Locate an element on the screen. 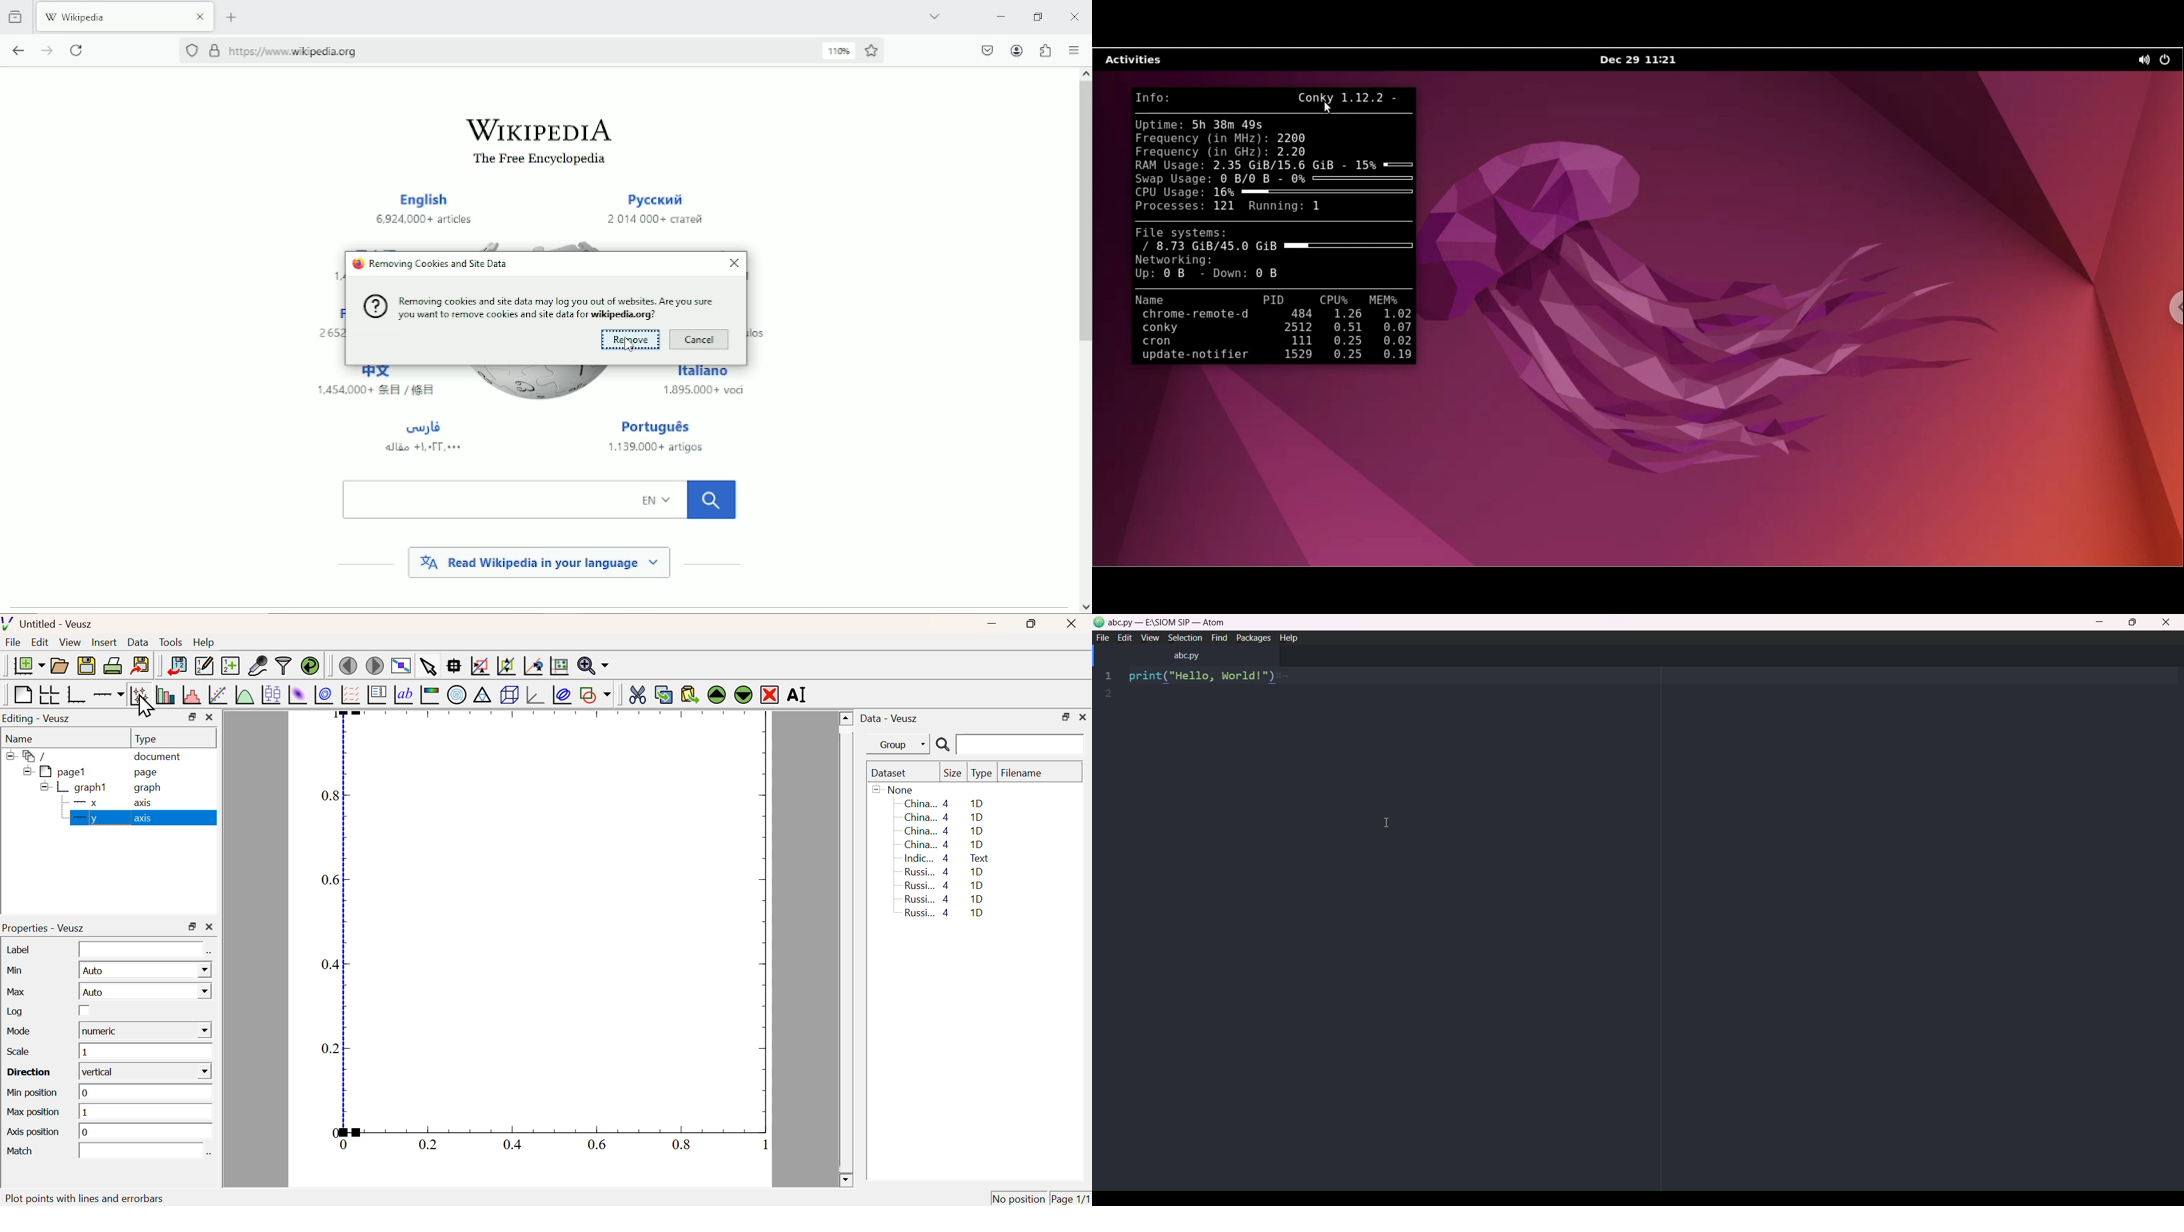 The height and width of the screenshot is (1232, 2184). Click to Reset Graph axis is located at coordinates (559, 665).